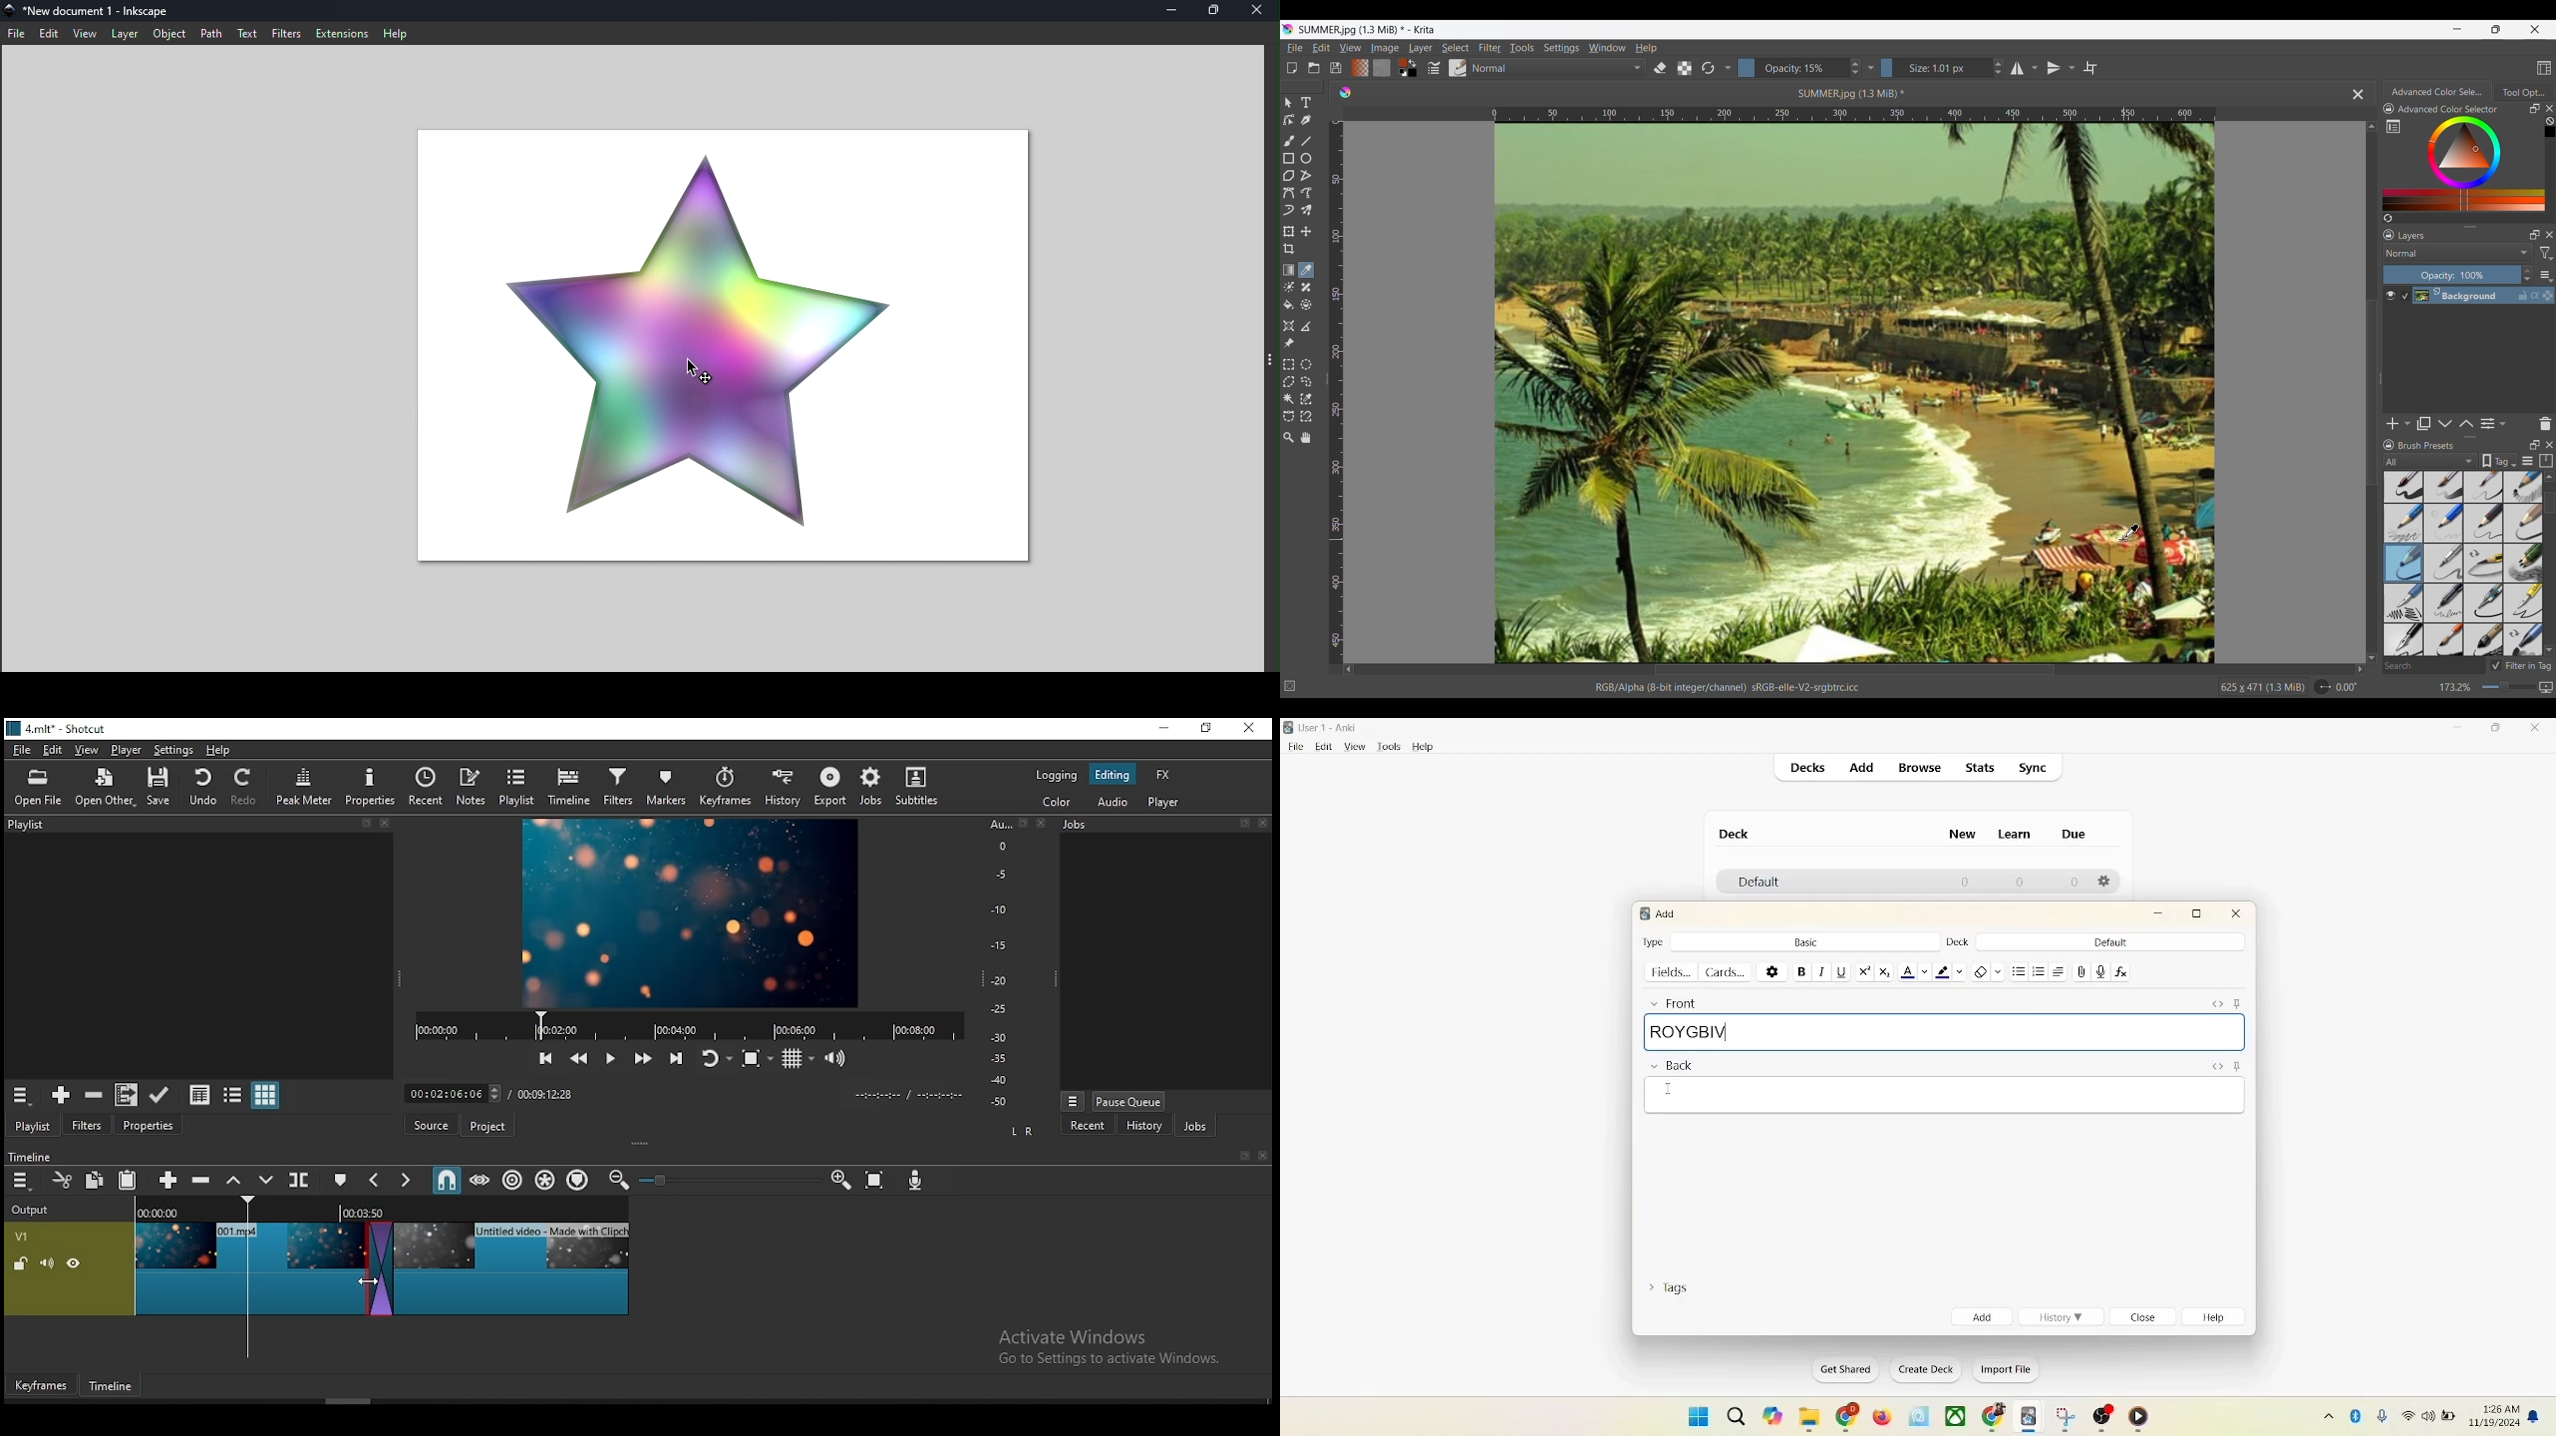 The height and width of the screenshot is (1456, 2576). What do you see at coordinates (1169, 825) in the screenshot?
I see `jobs` at bounding box center [1169, 825].